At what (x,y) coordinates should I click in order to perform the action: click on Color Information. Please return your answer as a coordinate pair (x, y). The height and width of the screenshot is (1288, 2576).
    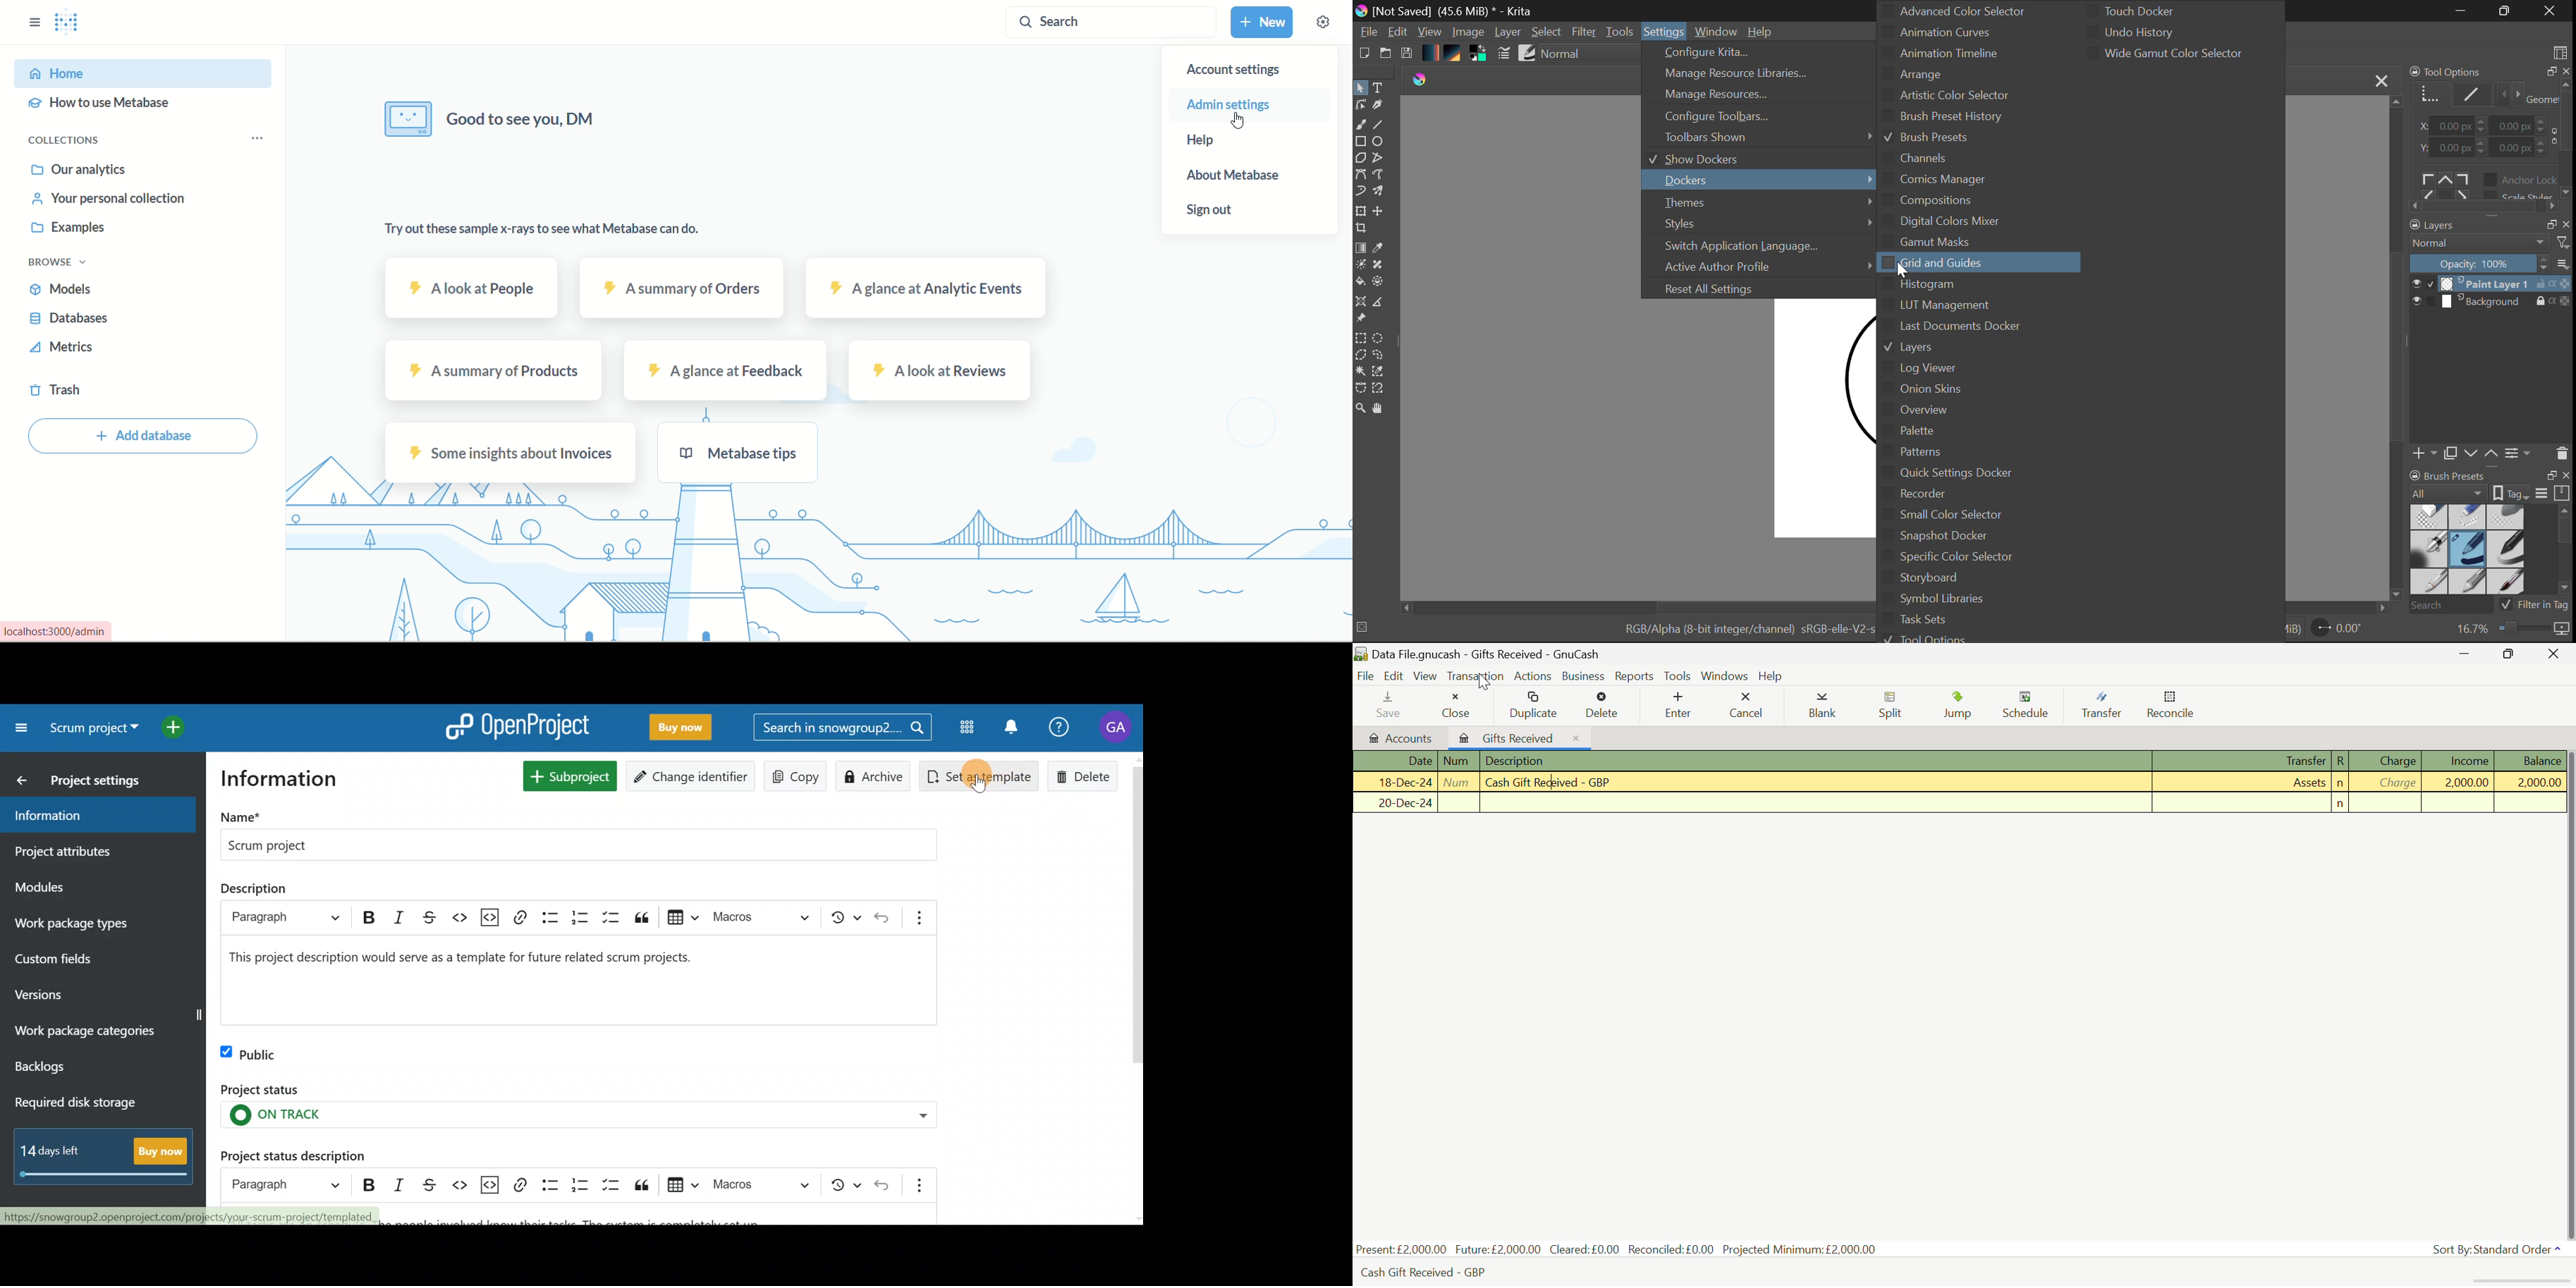
    Looking at the image, I should click on (1746, 632).